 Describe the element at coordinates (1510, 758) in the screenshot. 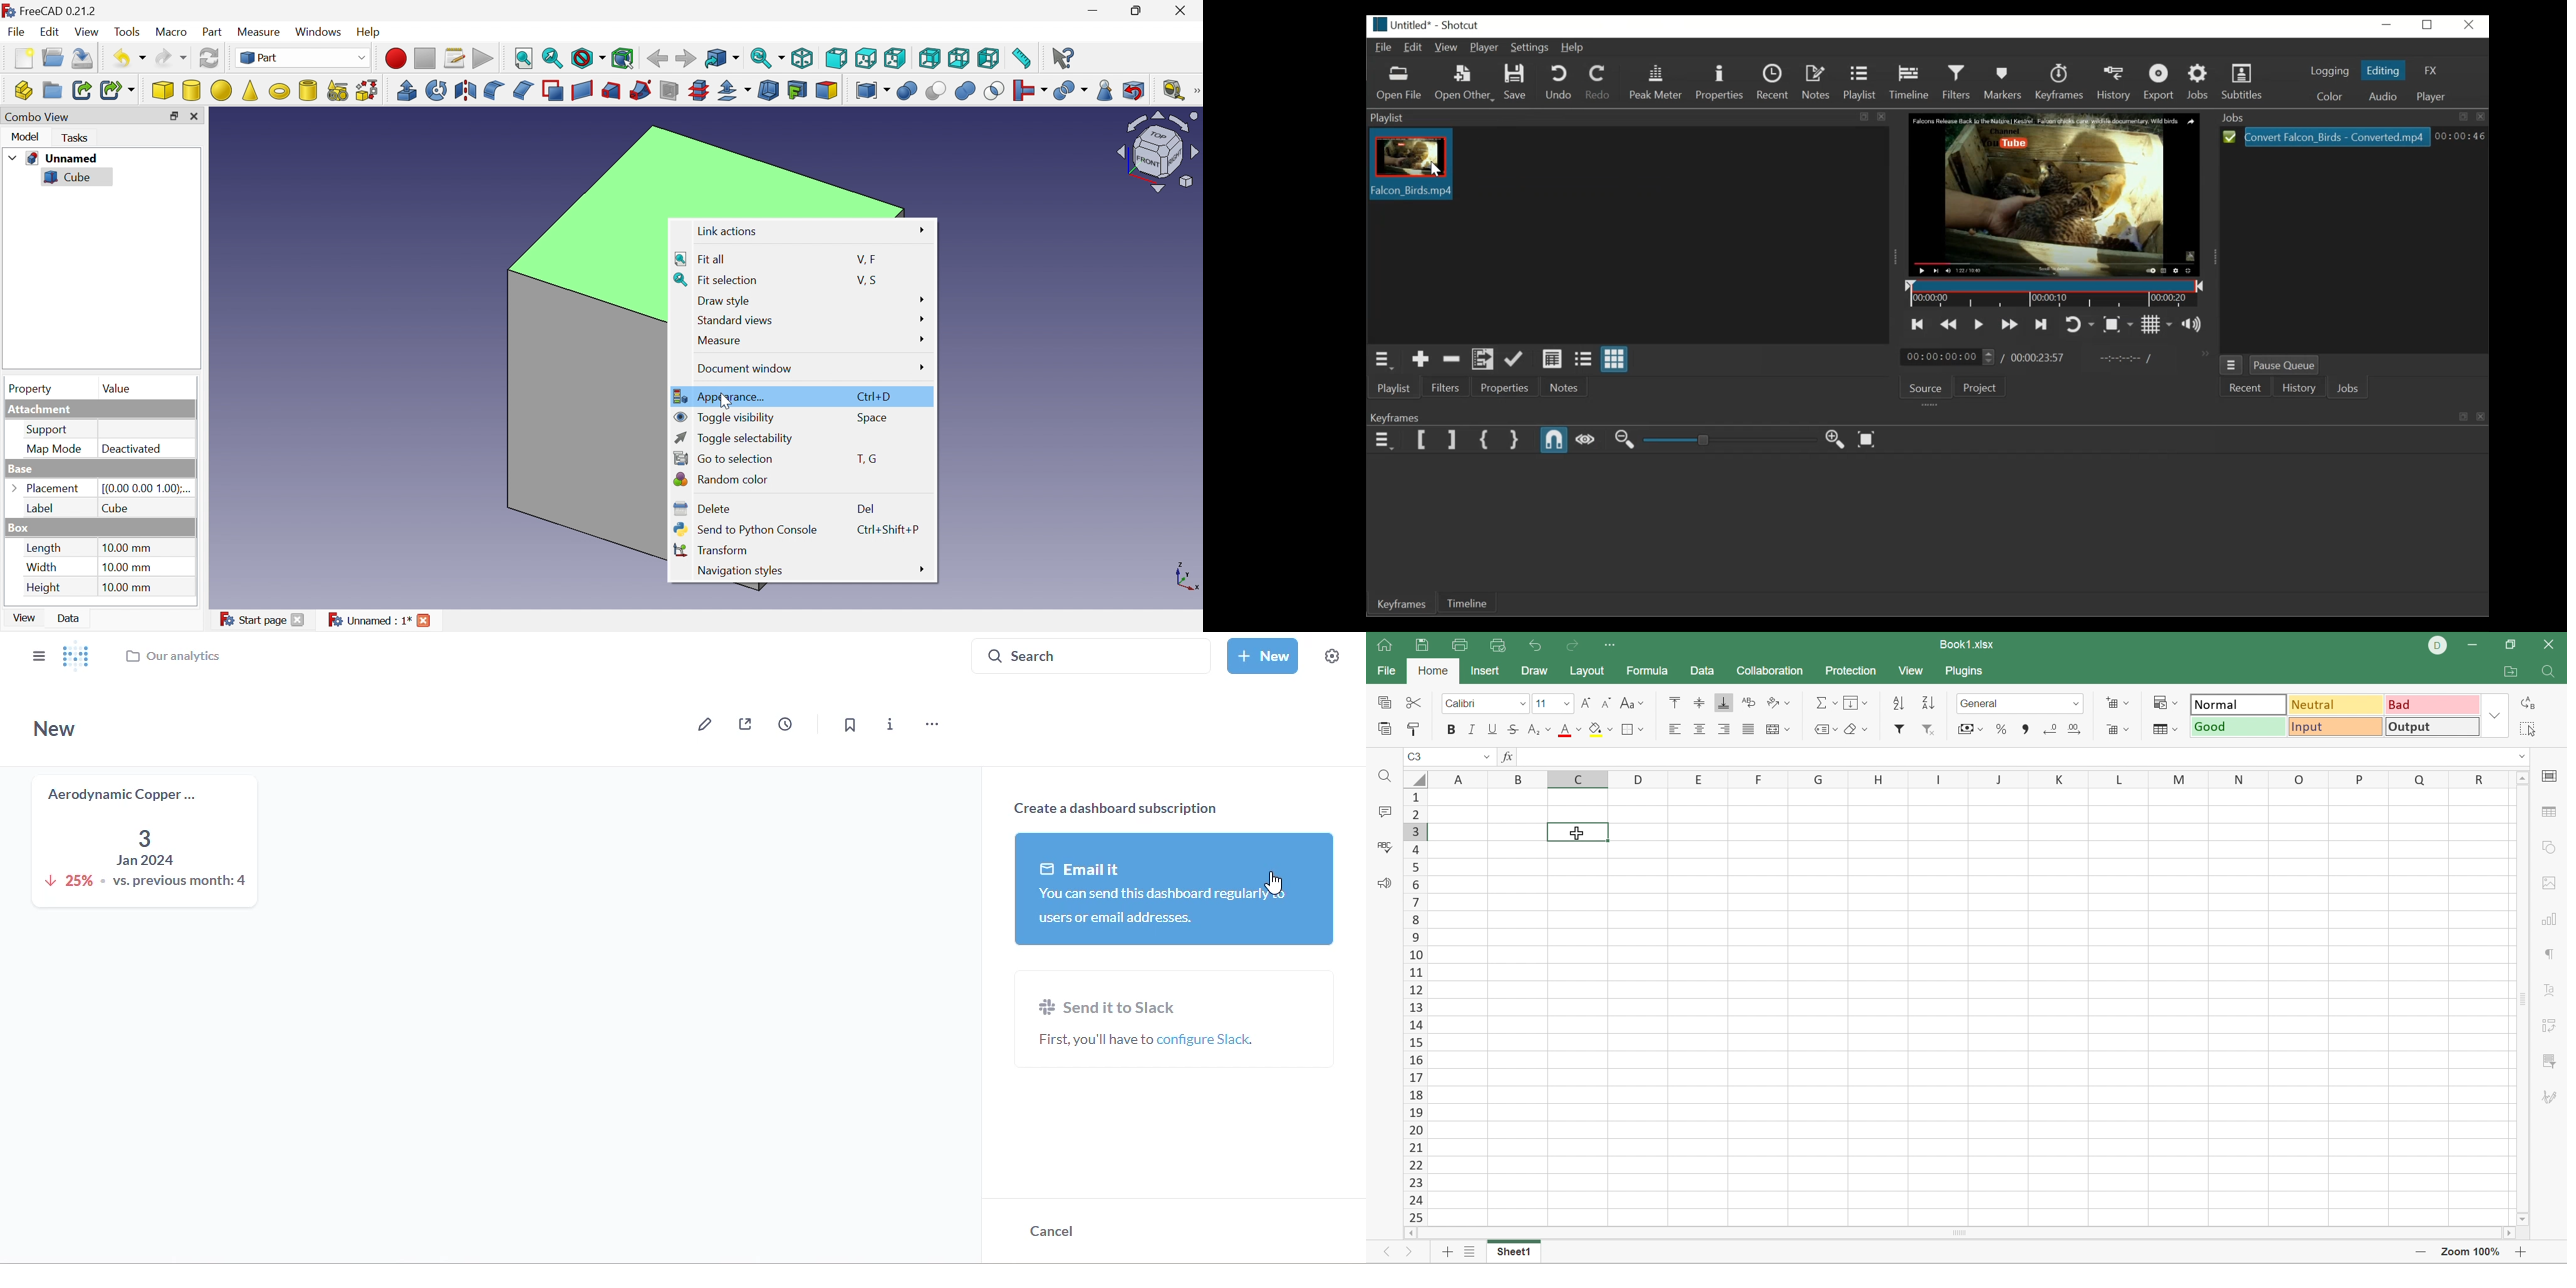

I see `FX` at that location.